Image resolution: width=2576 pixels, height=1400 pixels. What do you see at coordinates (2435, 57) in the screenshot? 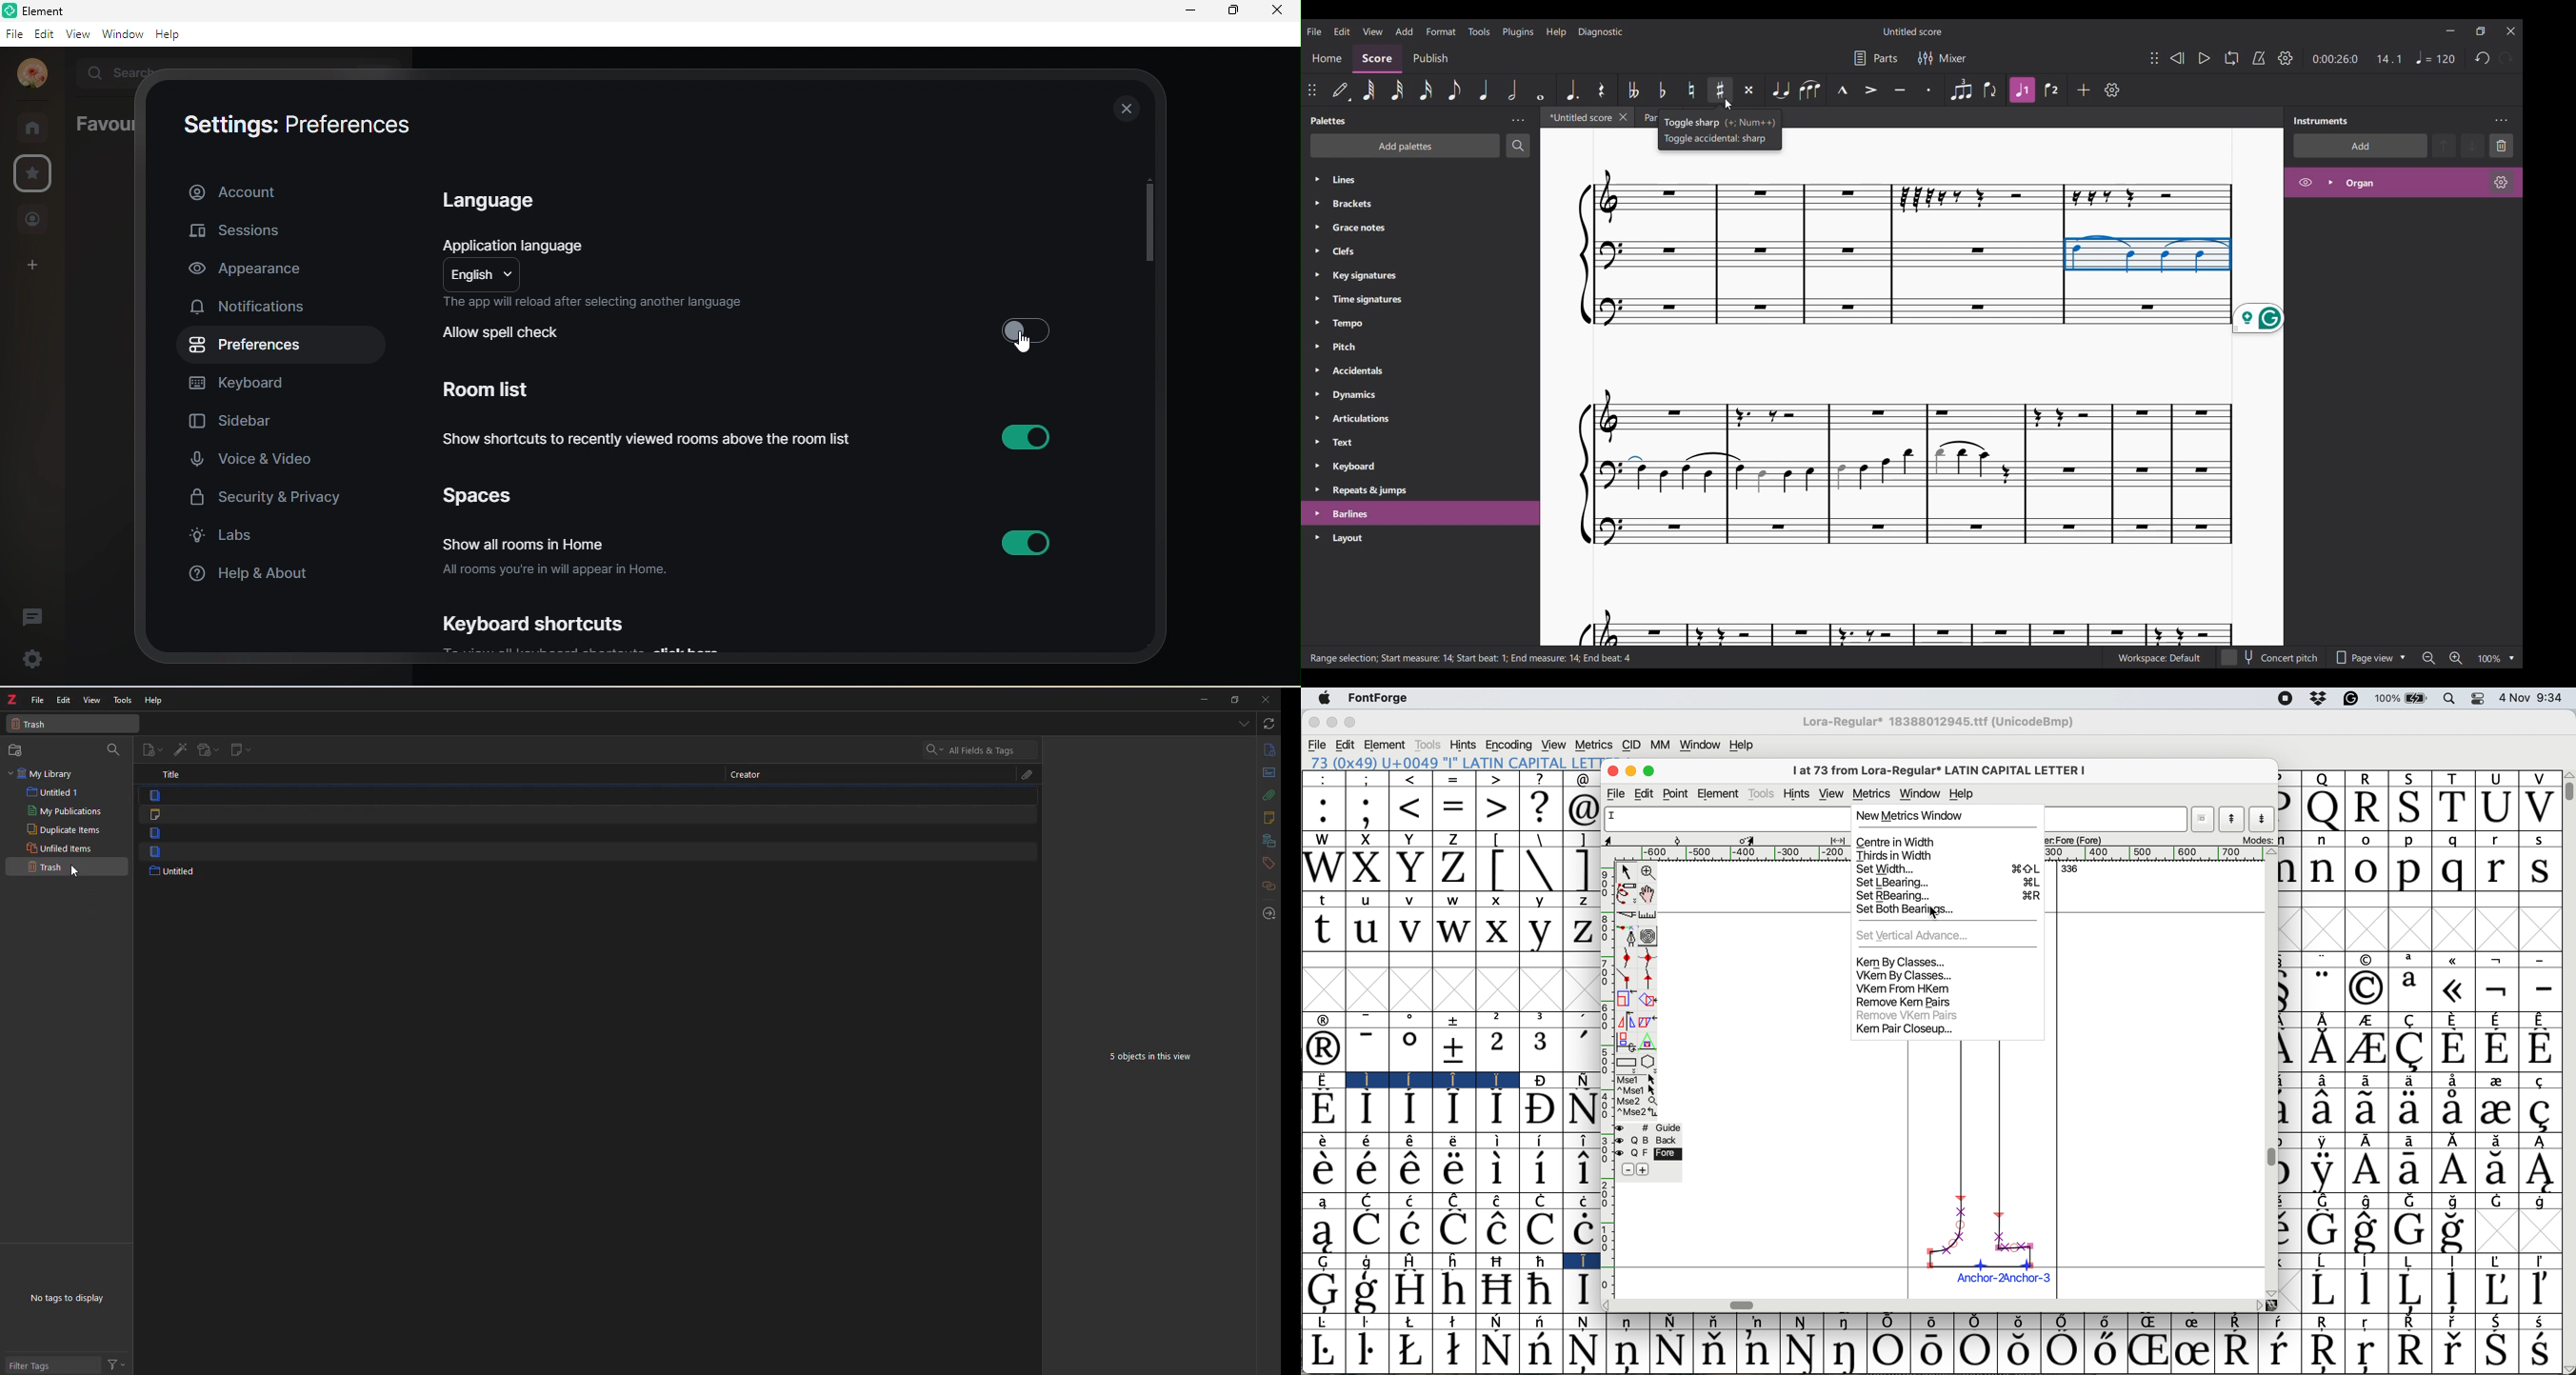
I see `Tempo` at bounding box center [2435, 57].